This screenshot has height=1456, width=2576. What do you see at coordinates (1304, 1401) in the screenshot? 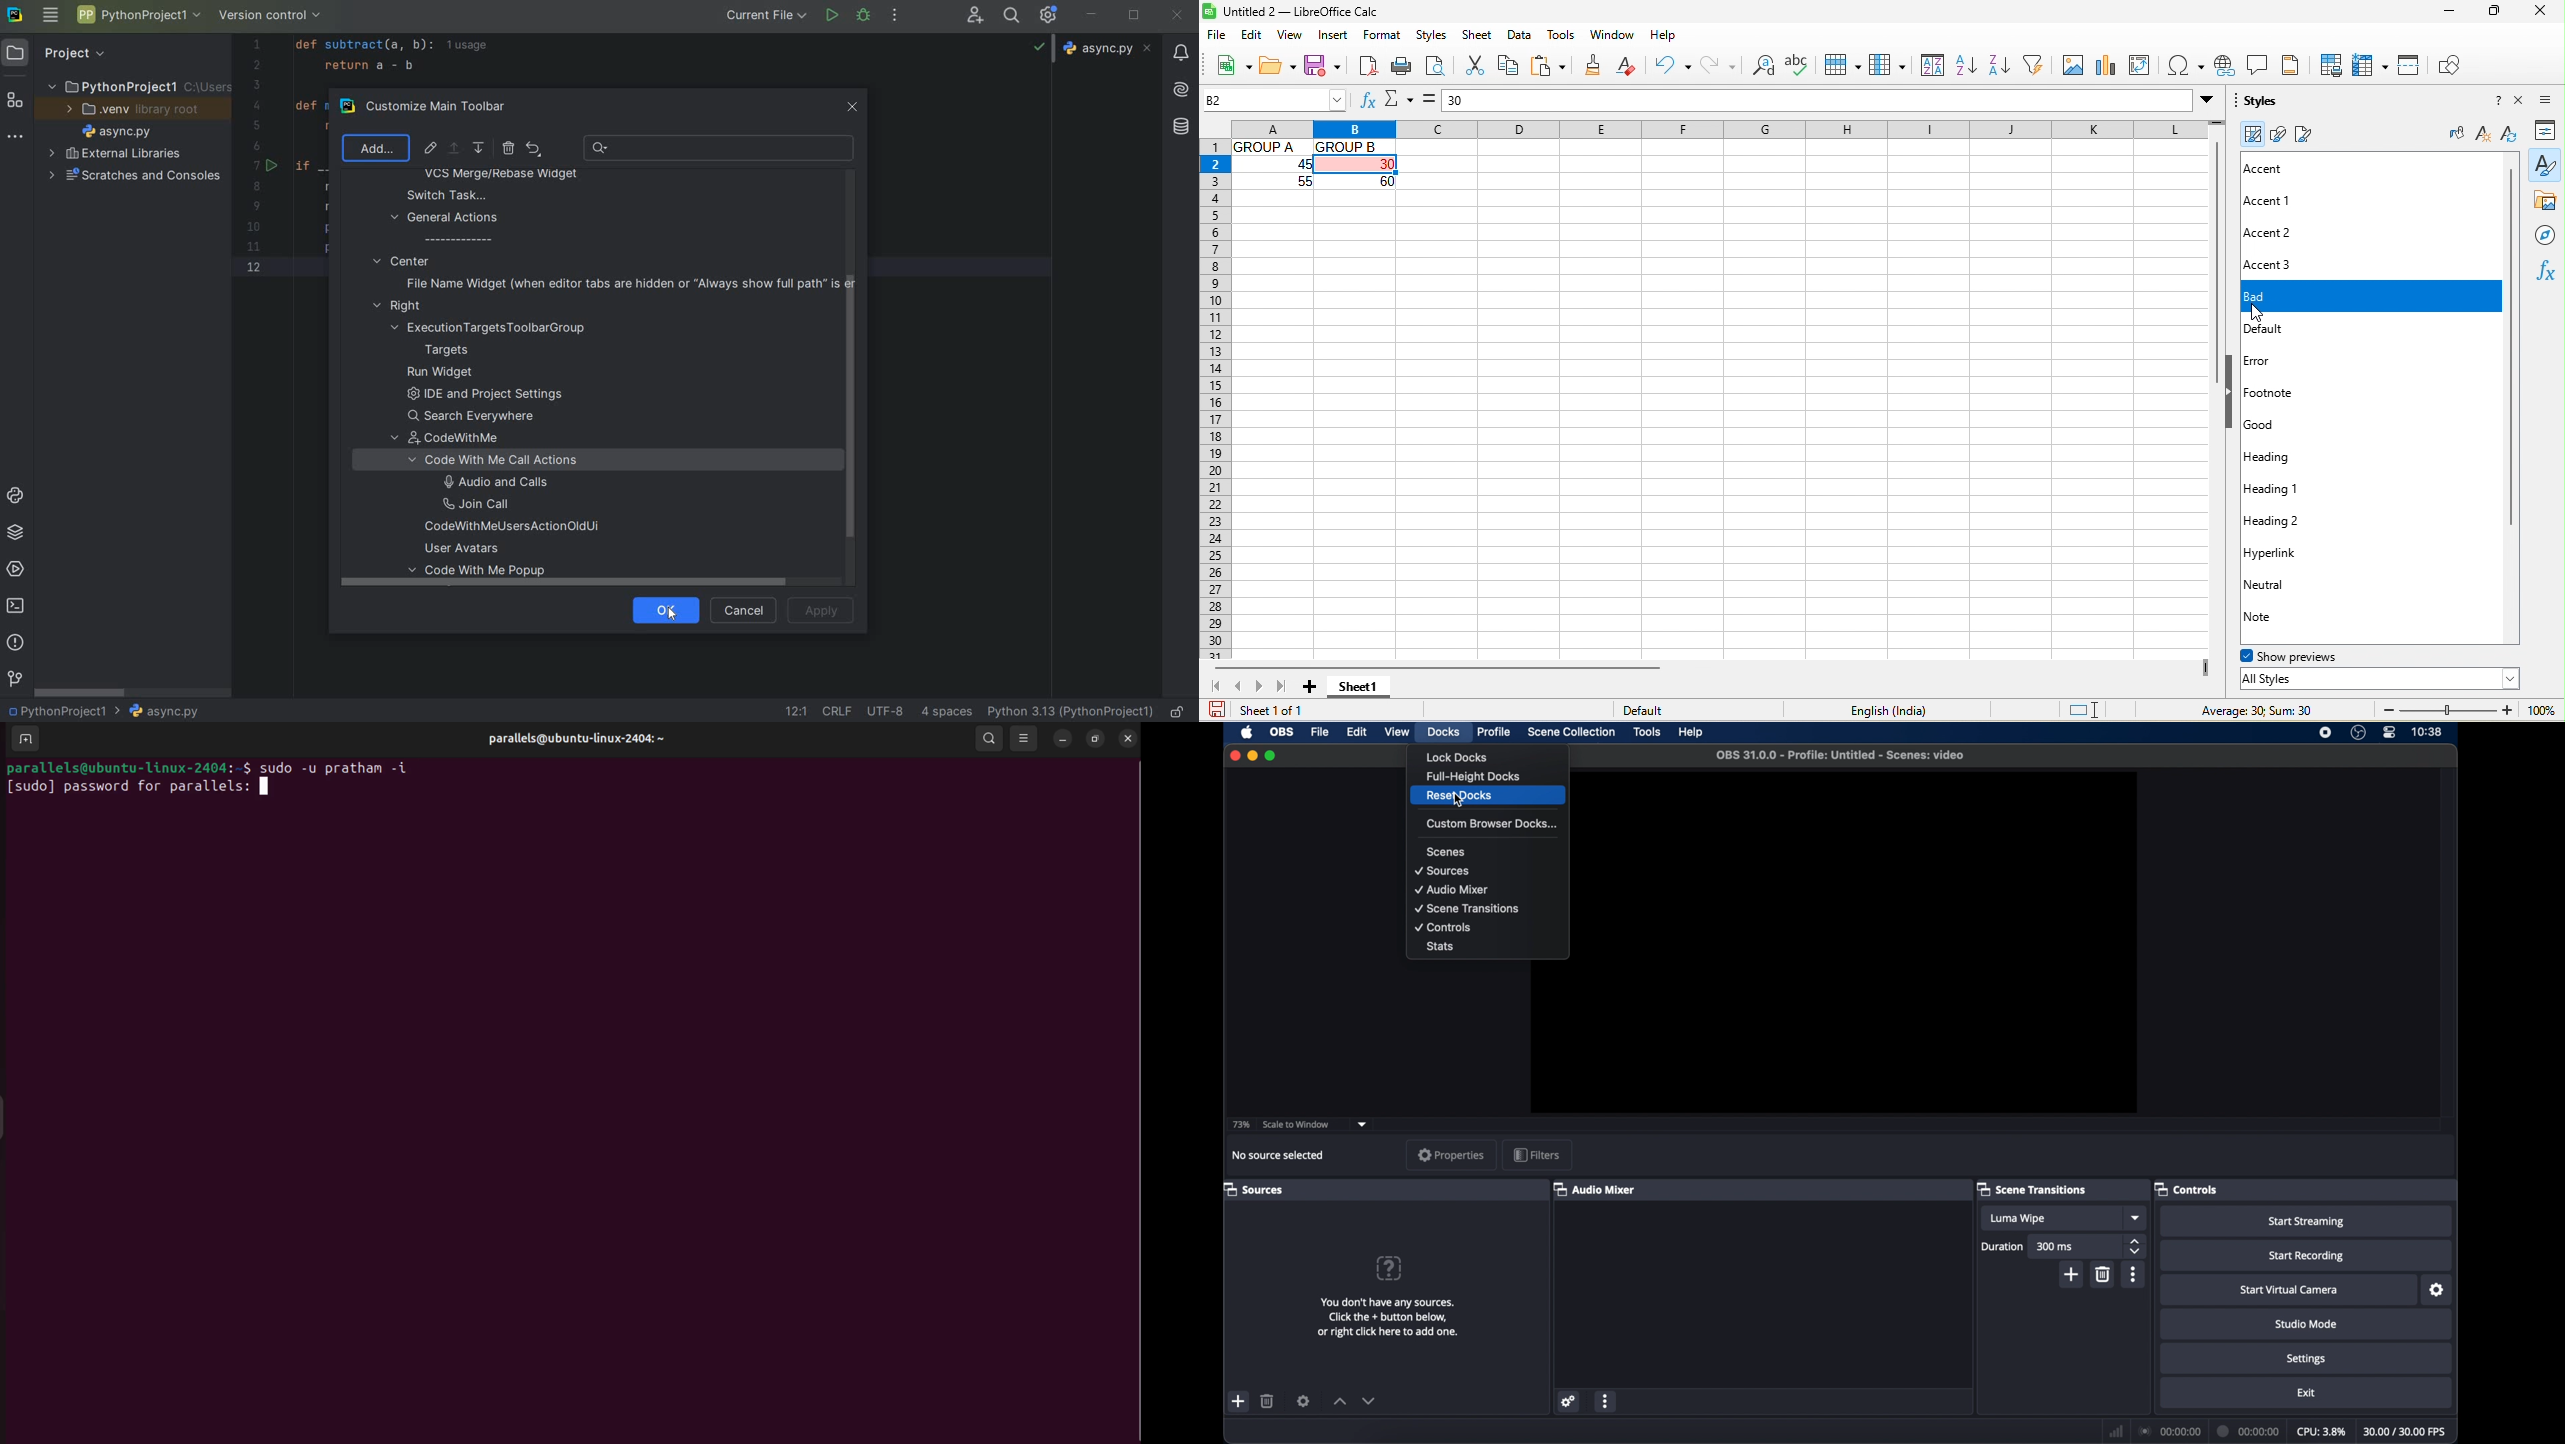
I see `settings` at bounding box center [1304, 1401].